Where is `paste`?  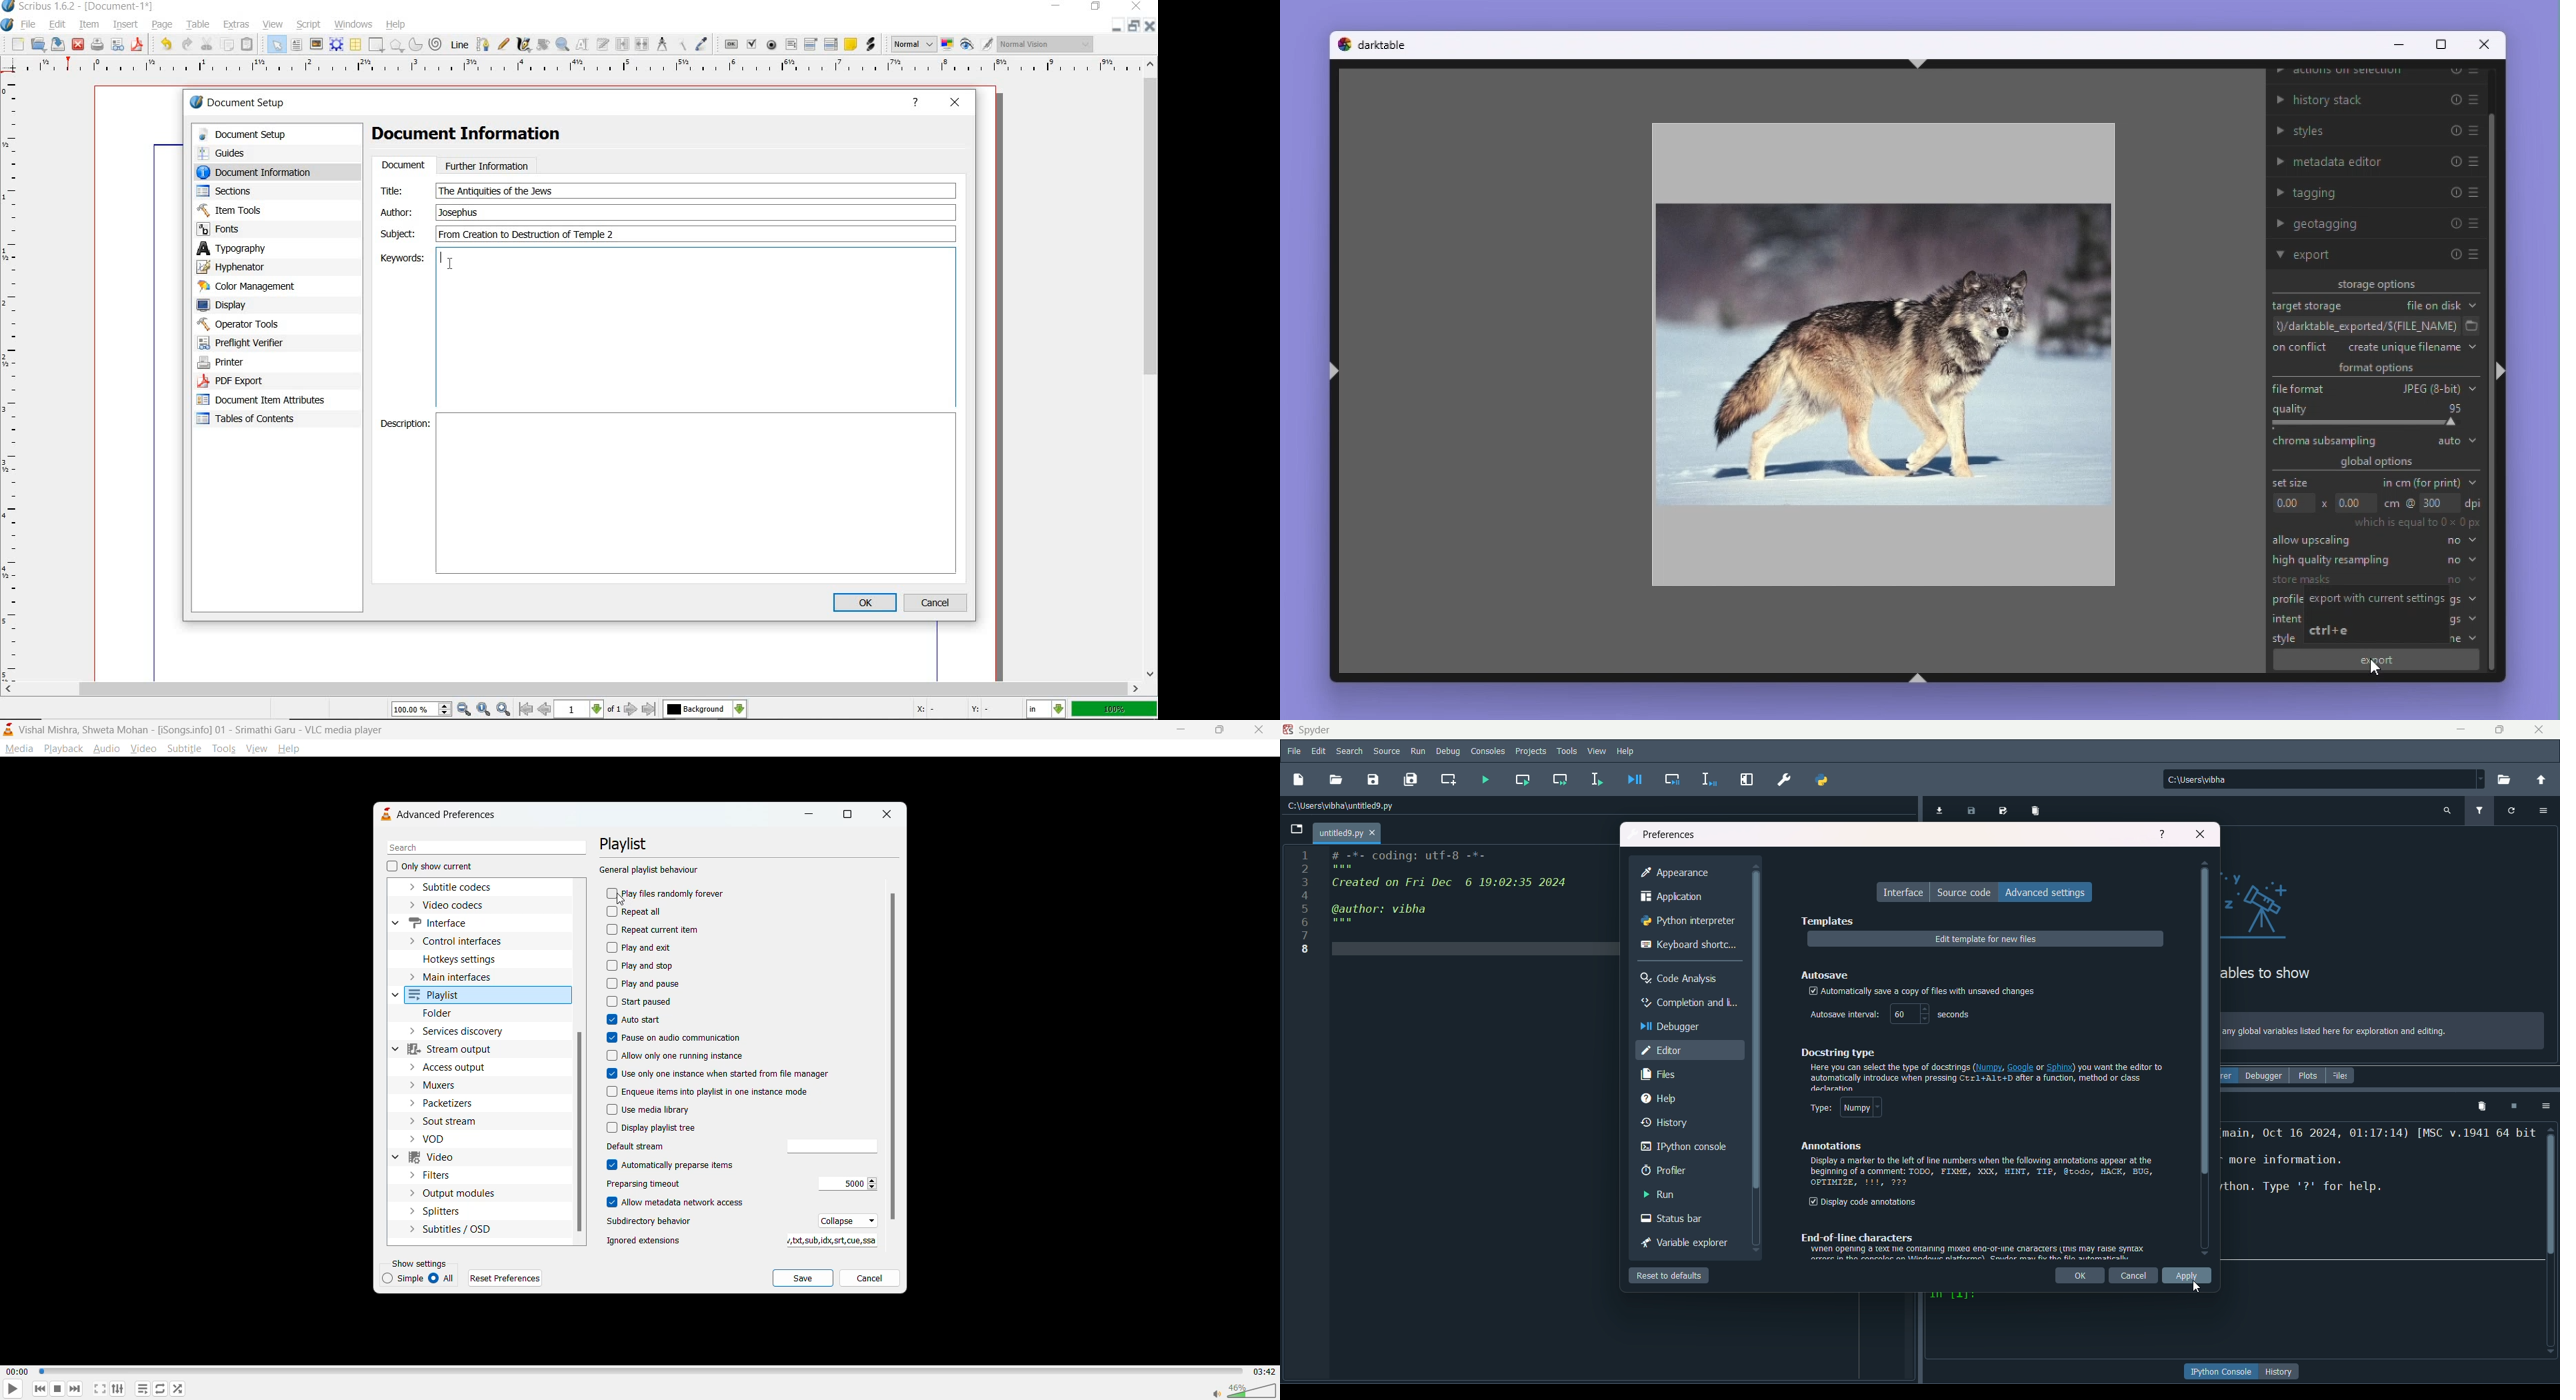
paste is located at coordinates (250, 43).